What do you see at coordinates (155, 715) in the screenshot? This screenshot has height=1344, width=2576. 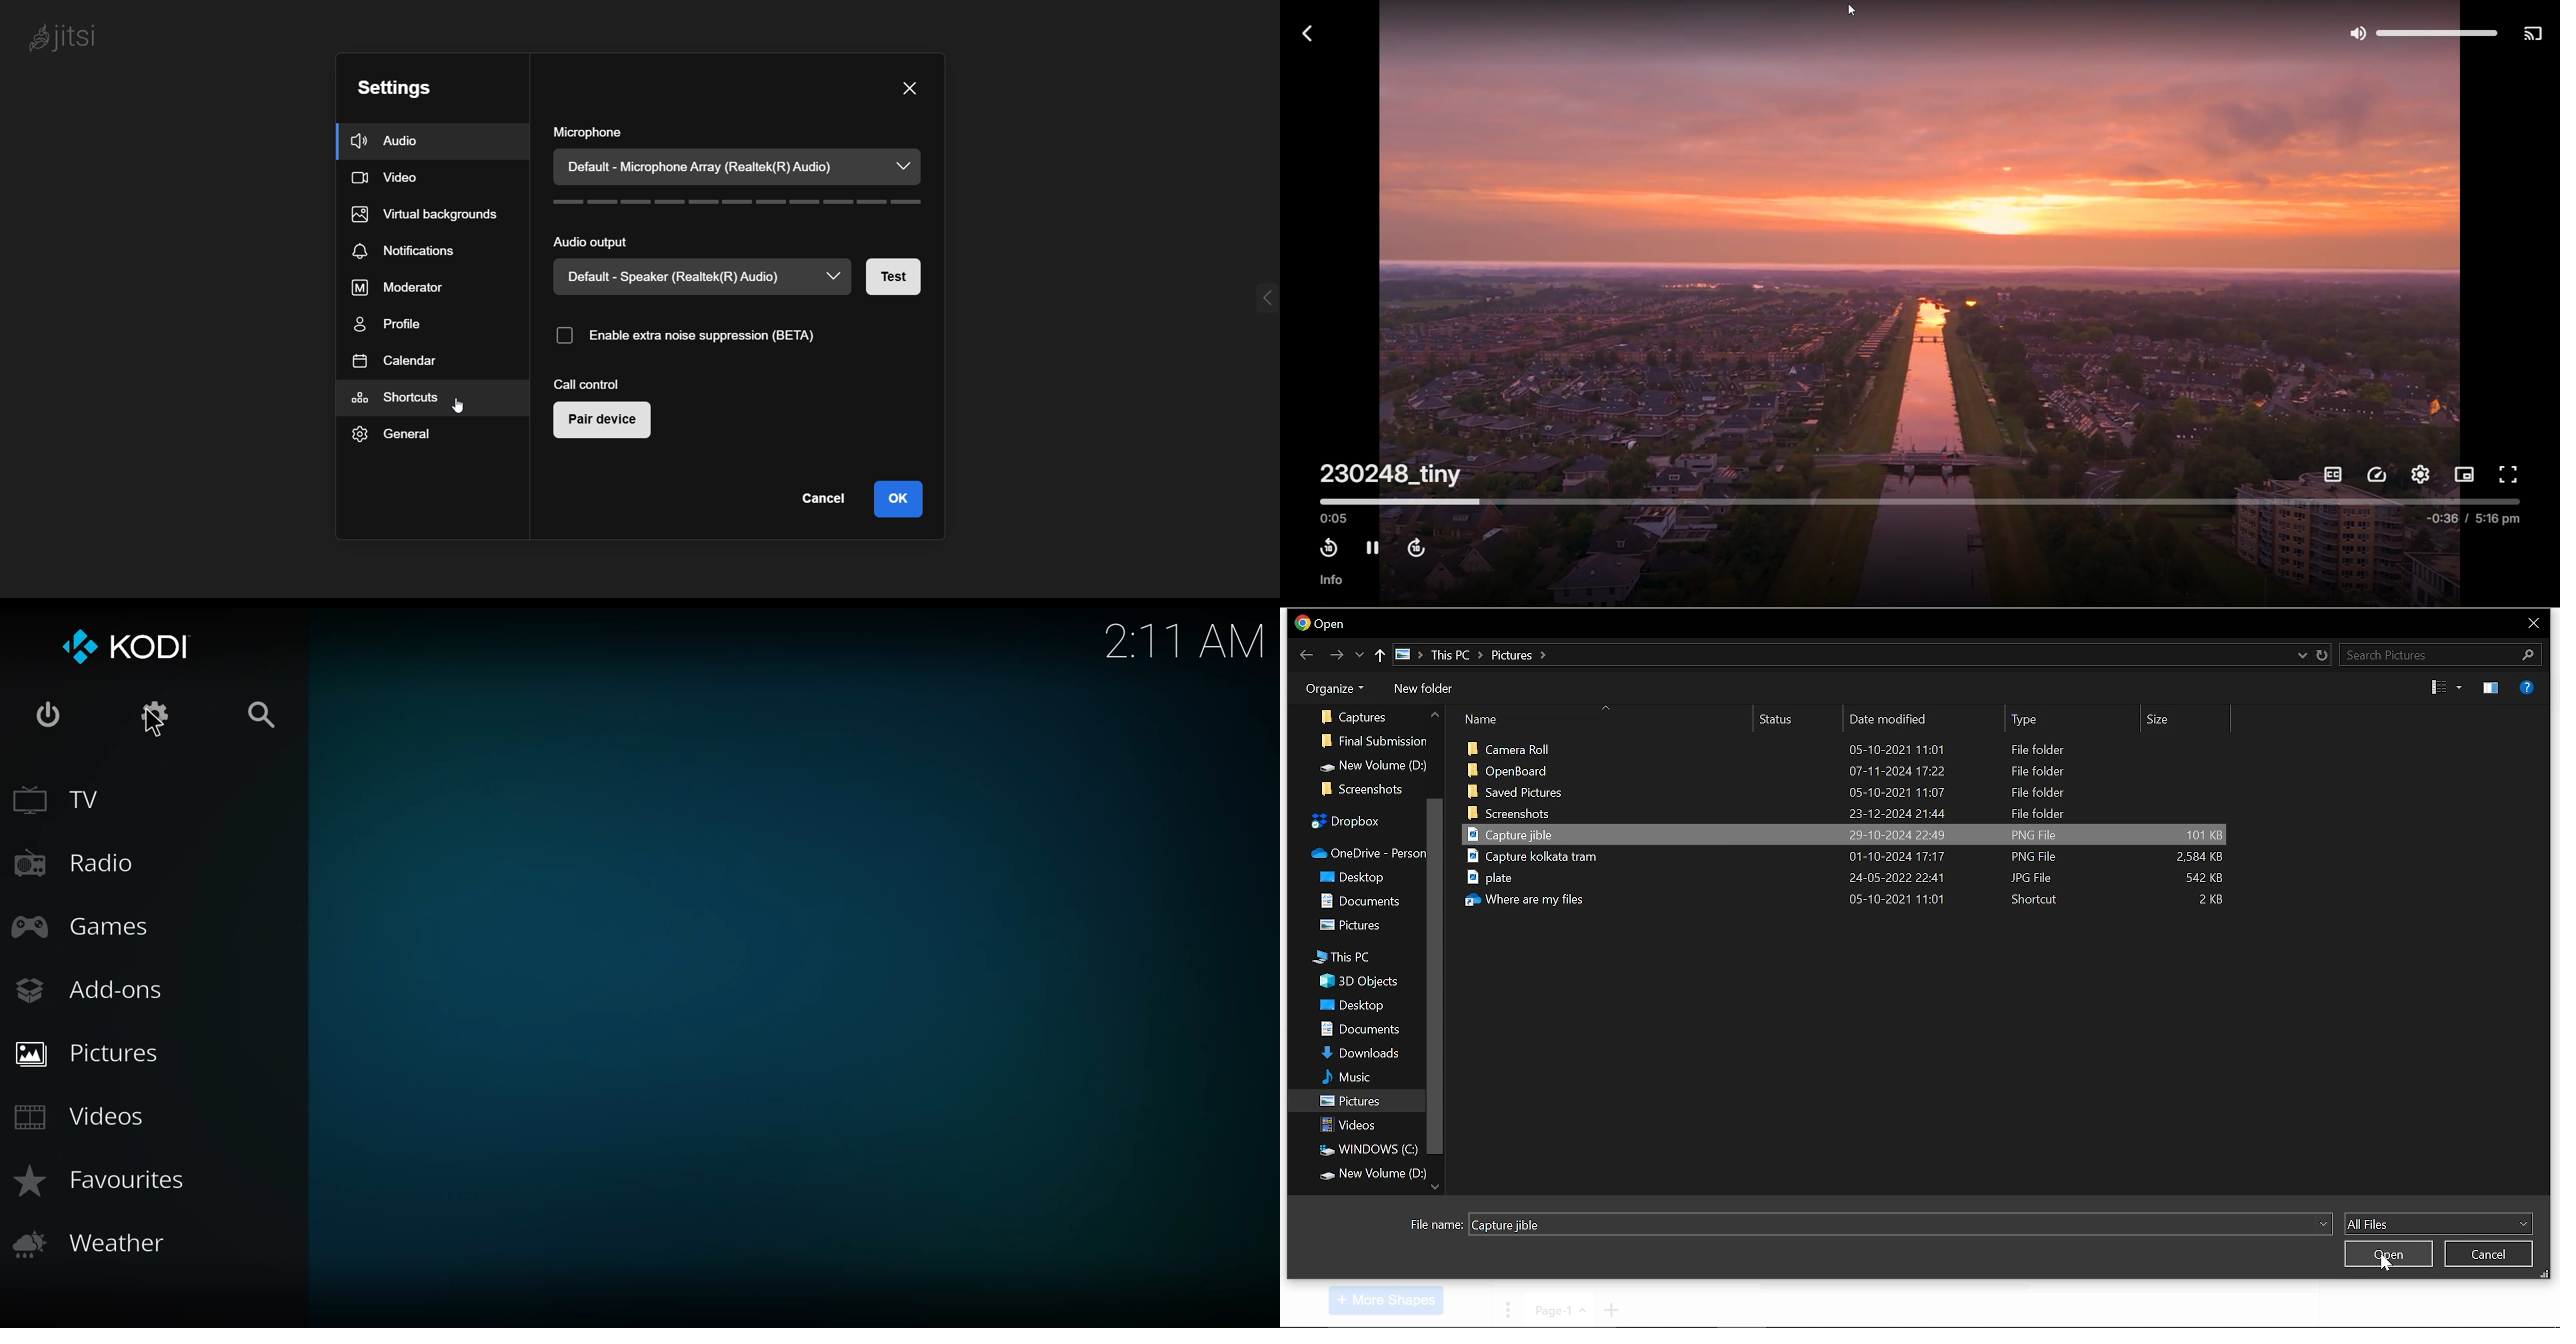 I see `settings` at bounding box center [155, 715].